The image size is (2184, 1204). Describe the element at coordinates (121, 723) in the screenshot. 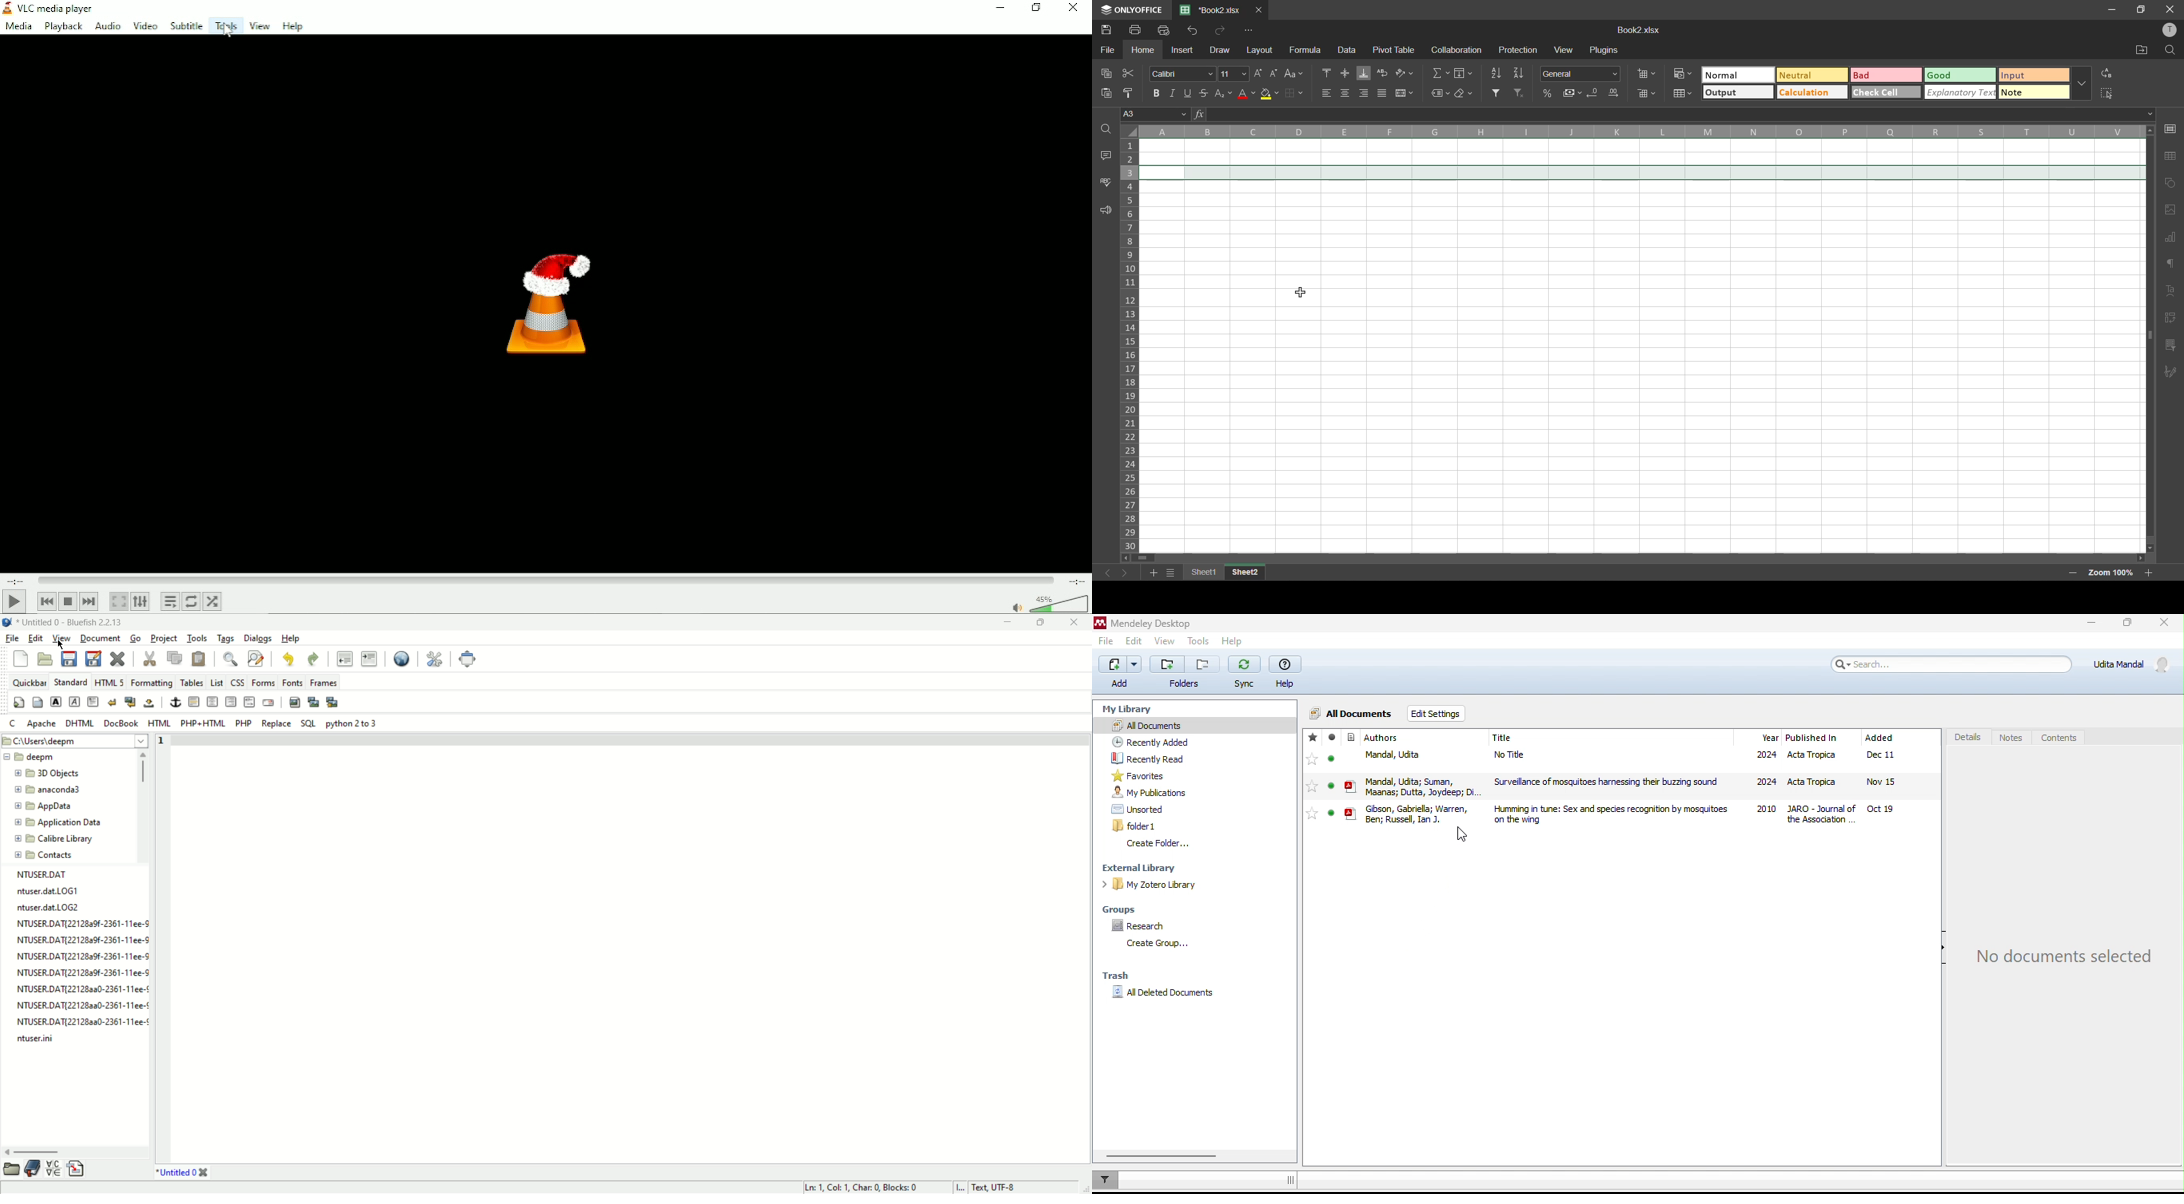

I see `DocBook` at that location.